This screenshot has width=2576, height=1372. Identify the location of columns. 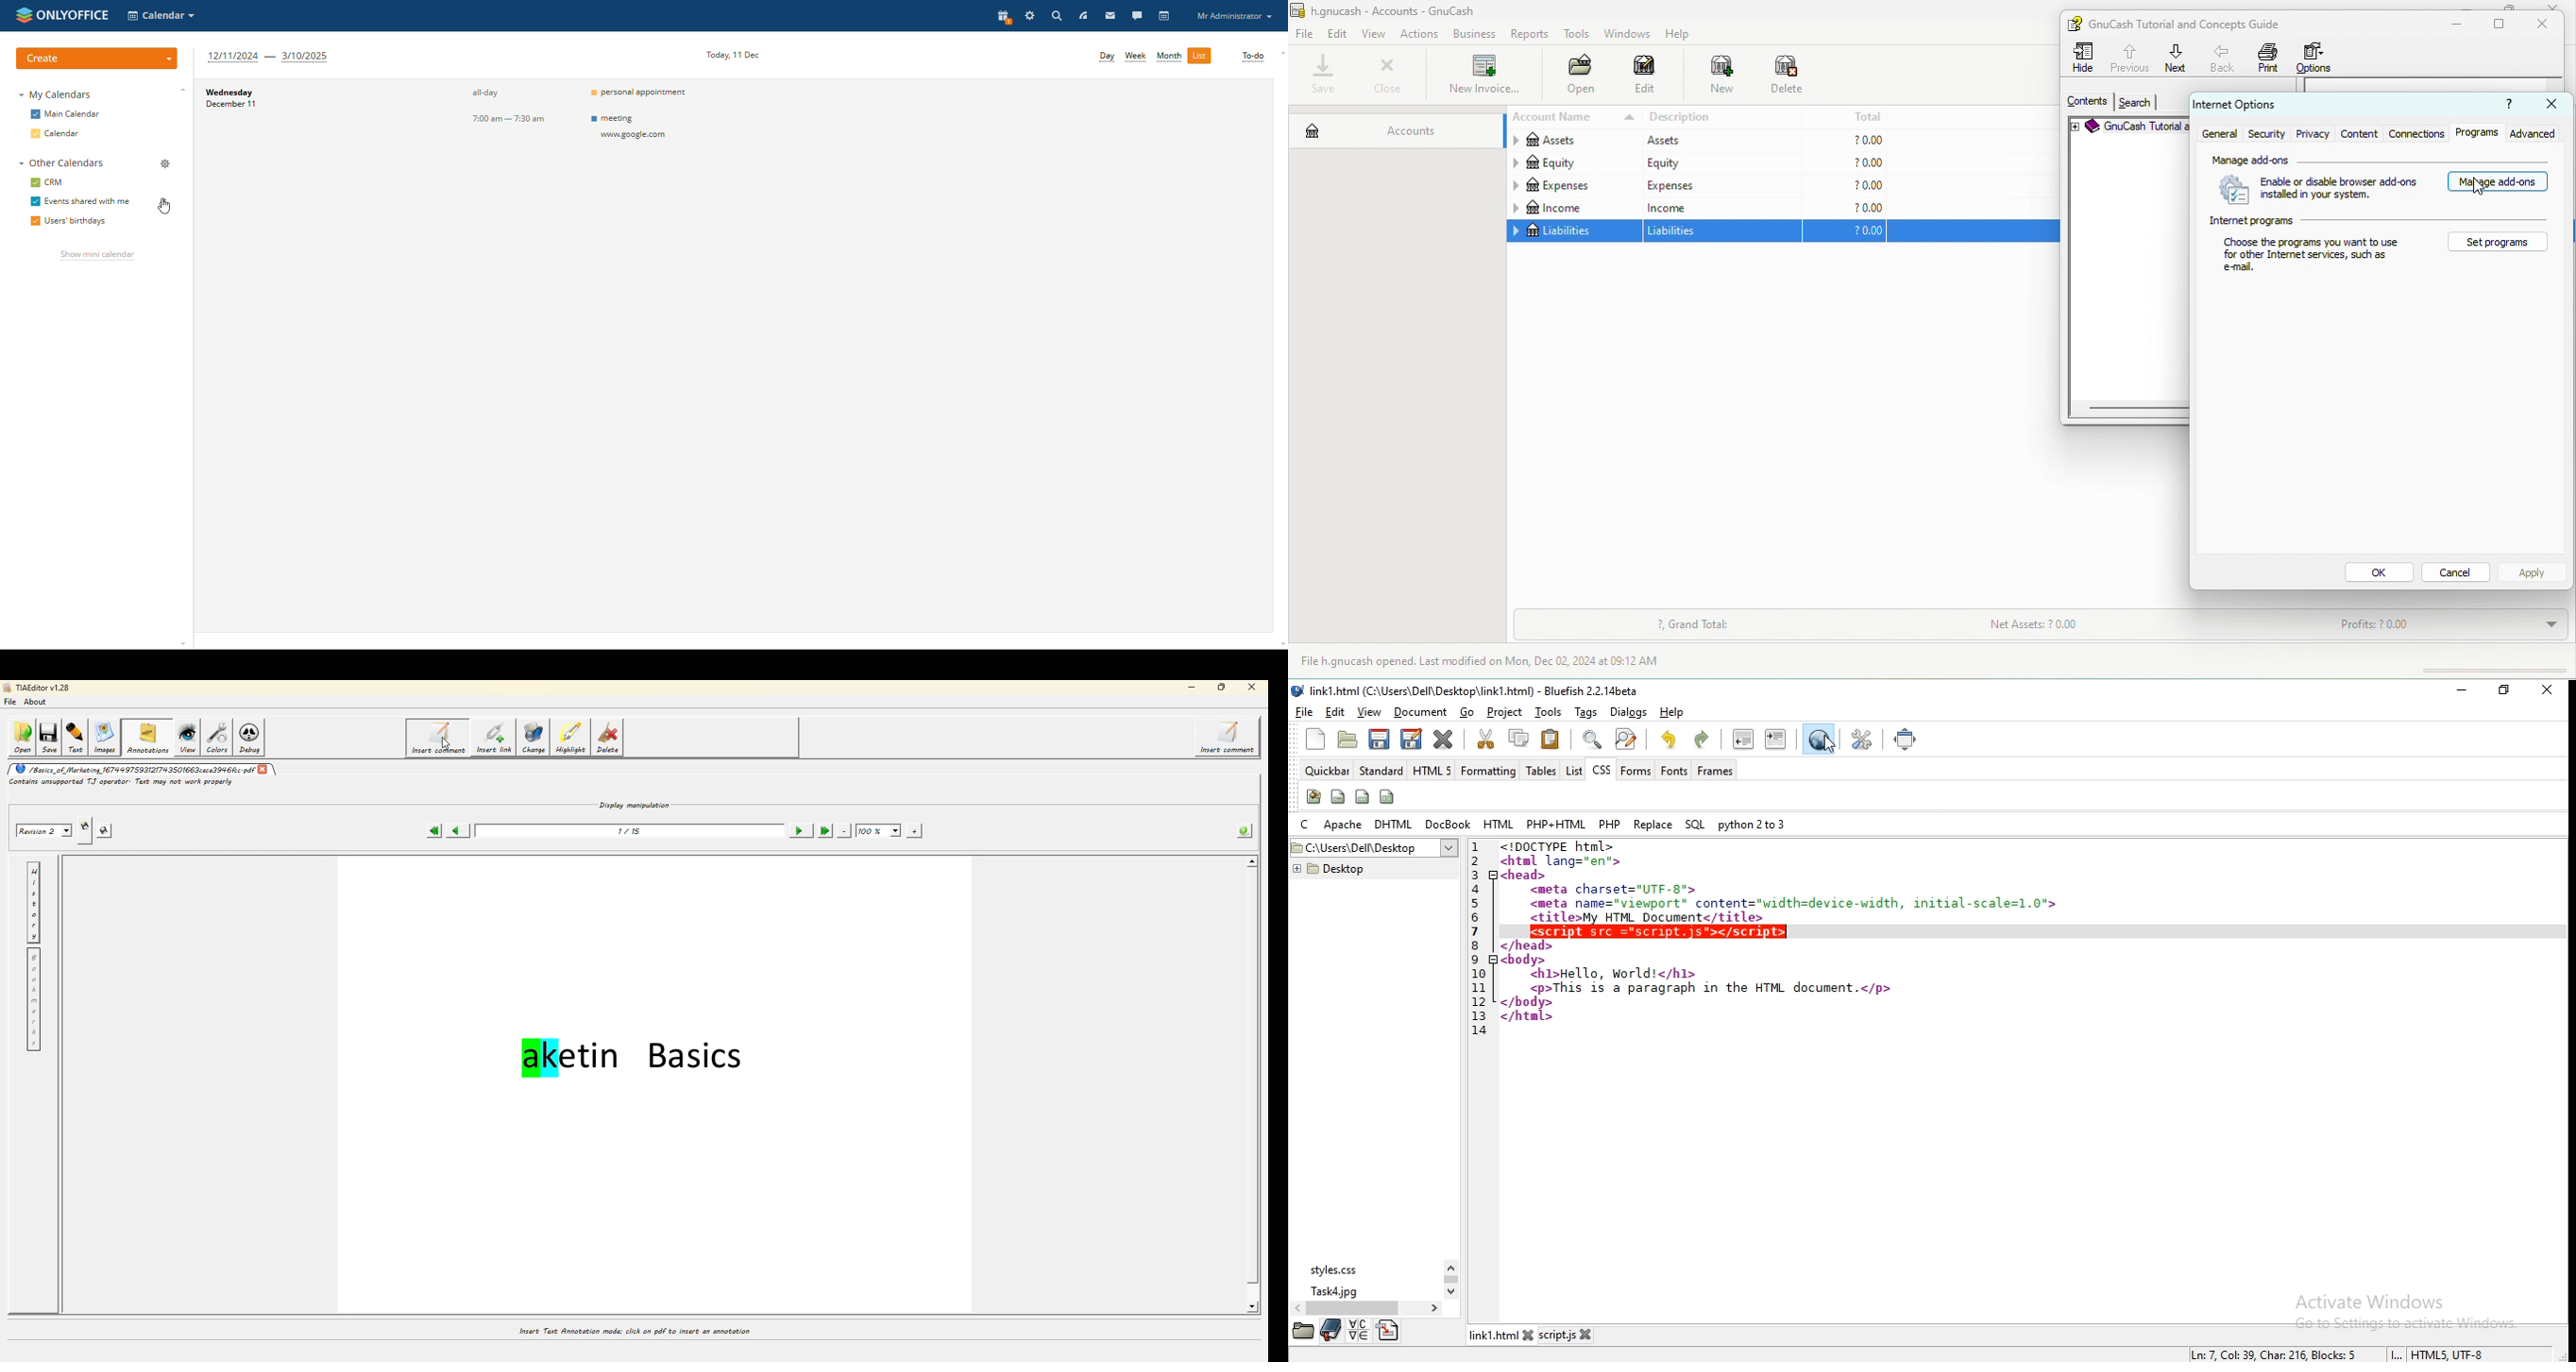
(1386, 797).